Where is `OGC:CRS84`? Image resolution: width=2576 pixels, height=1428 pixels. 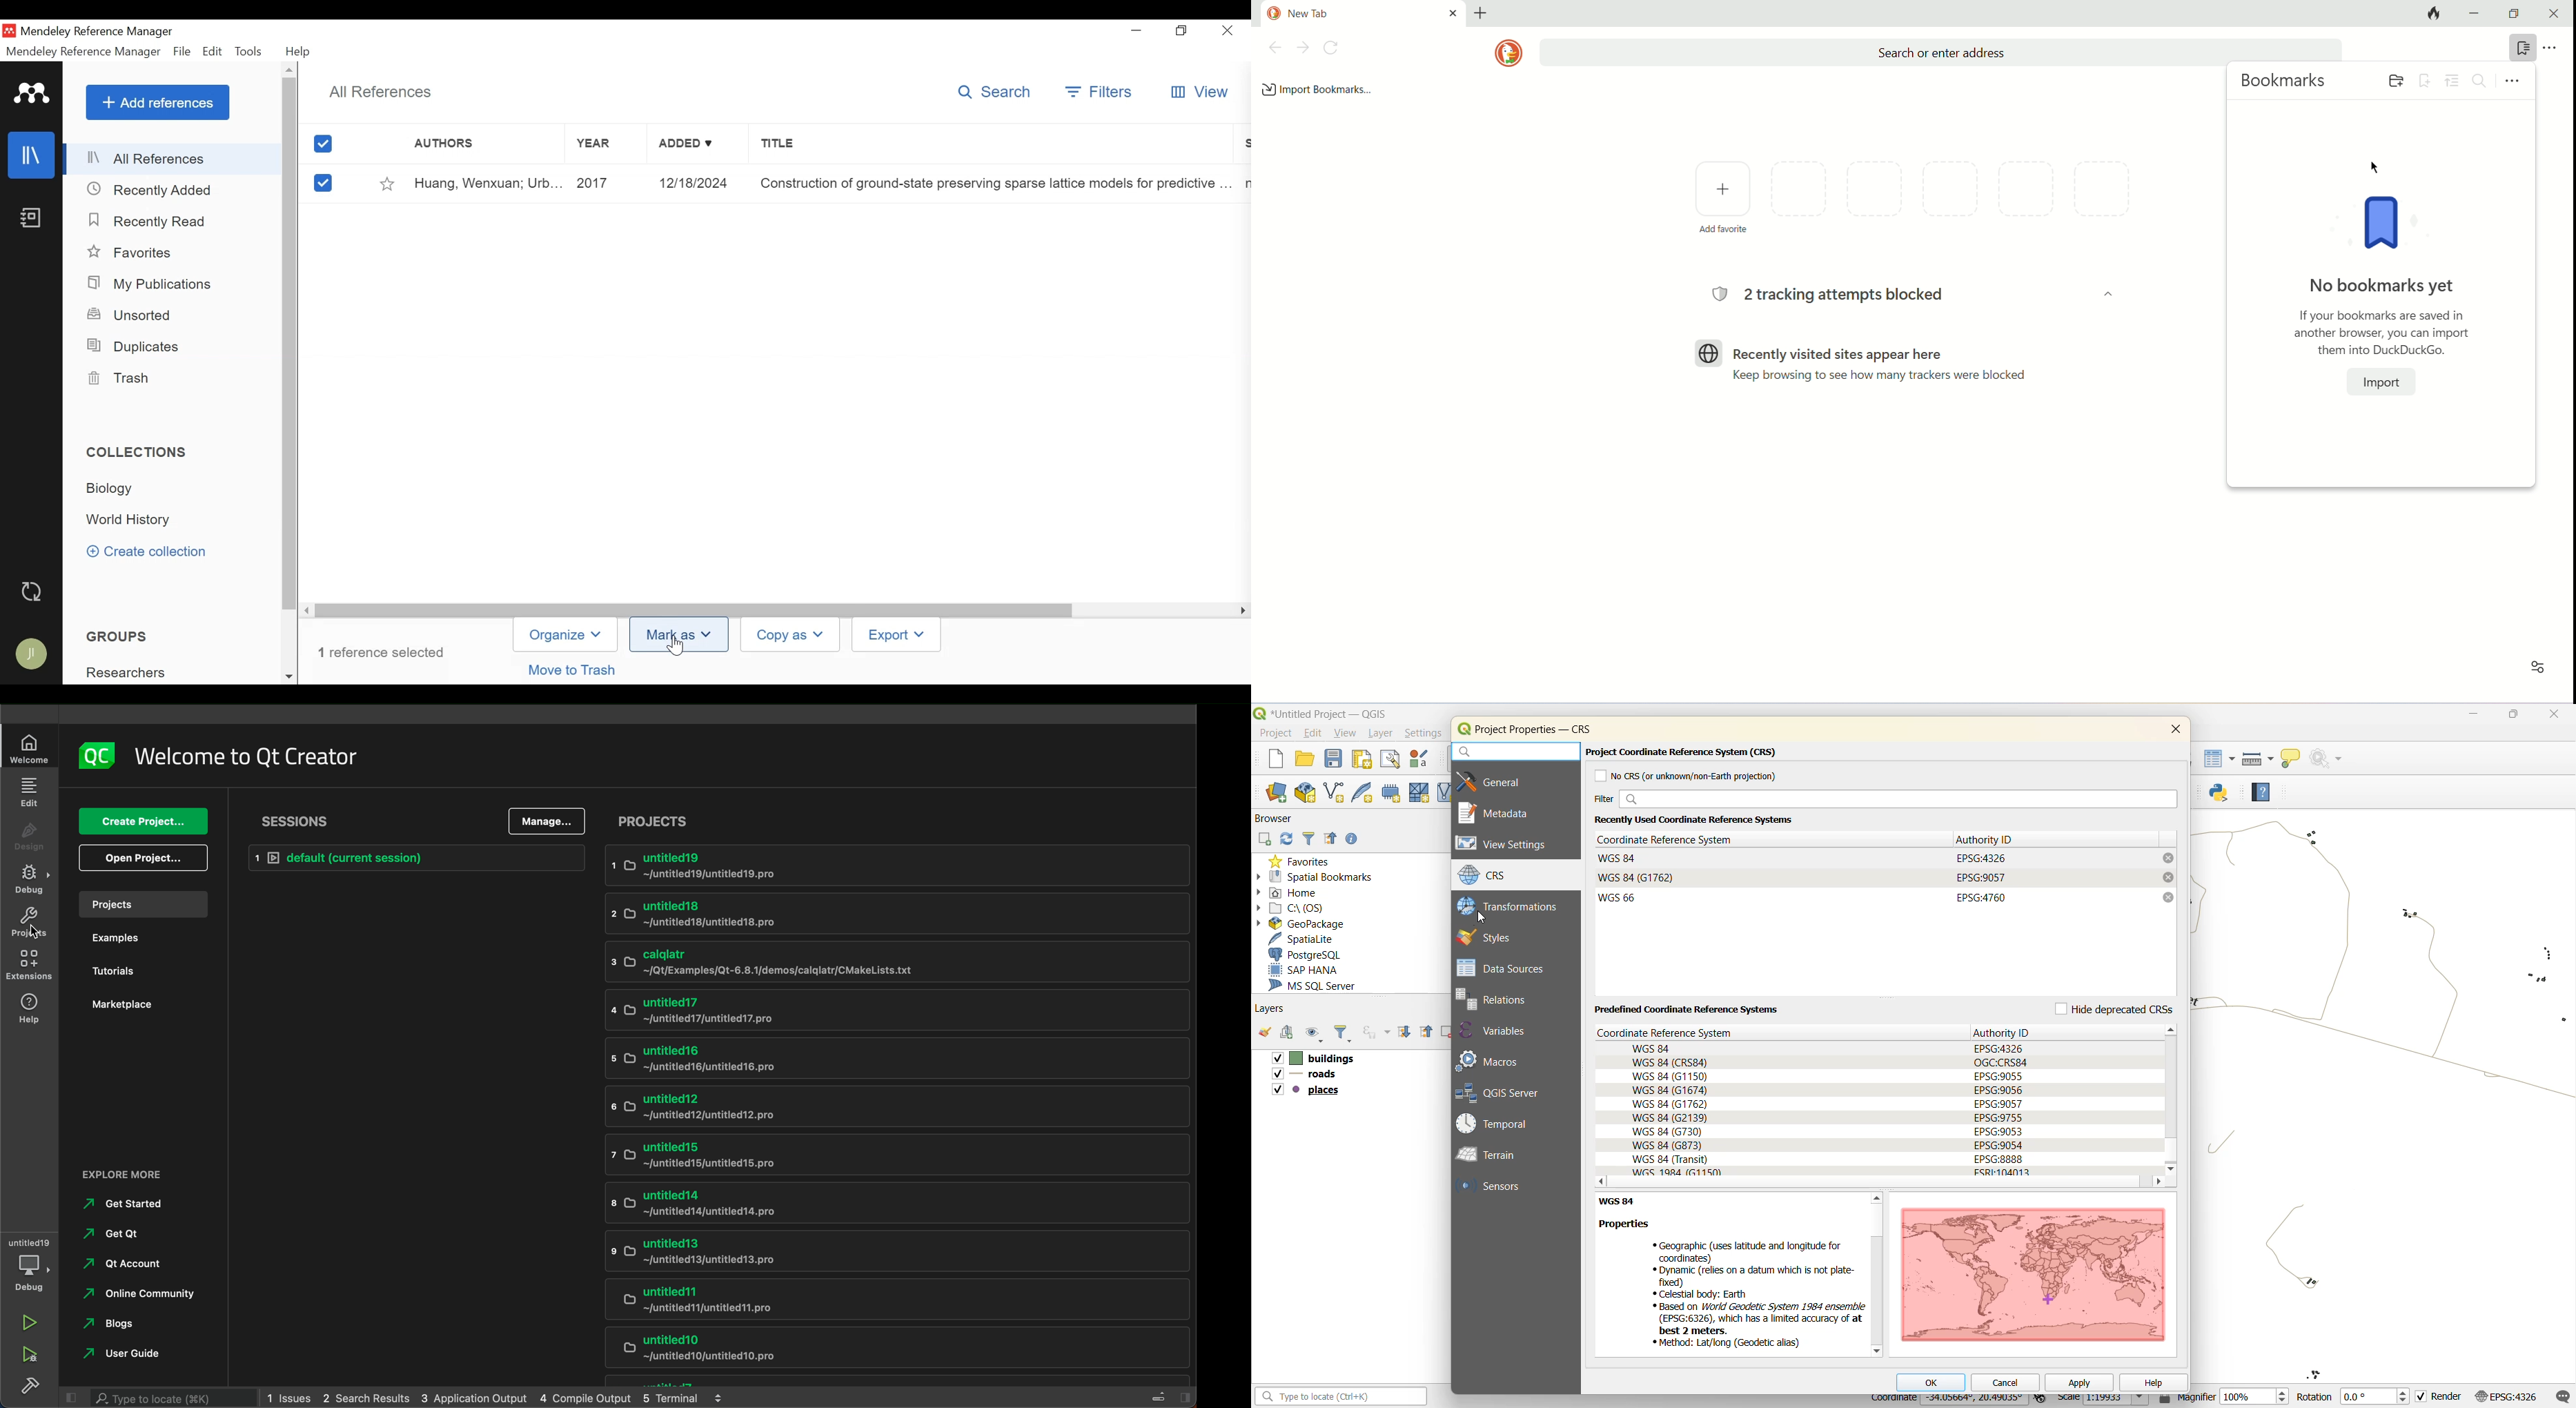
OGC:CRS84 is located at coordinates (2002, 1062).